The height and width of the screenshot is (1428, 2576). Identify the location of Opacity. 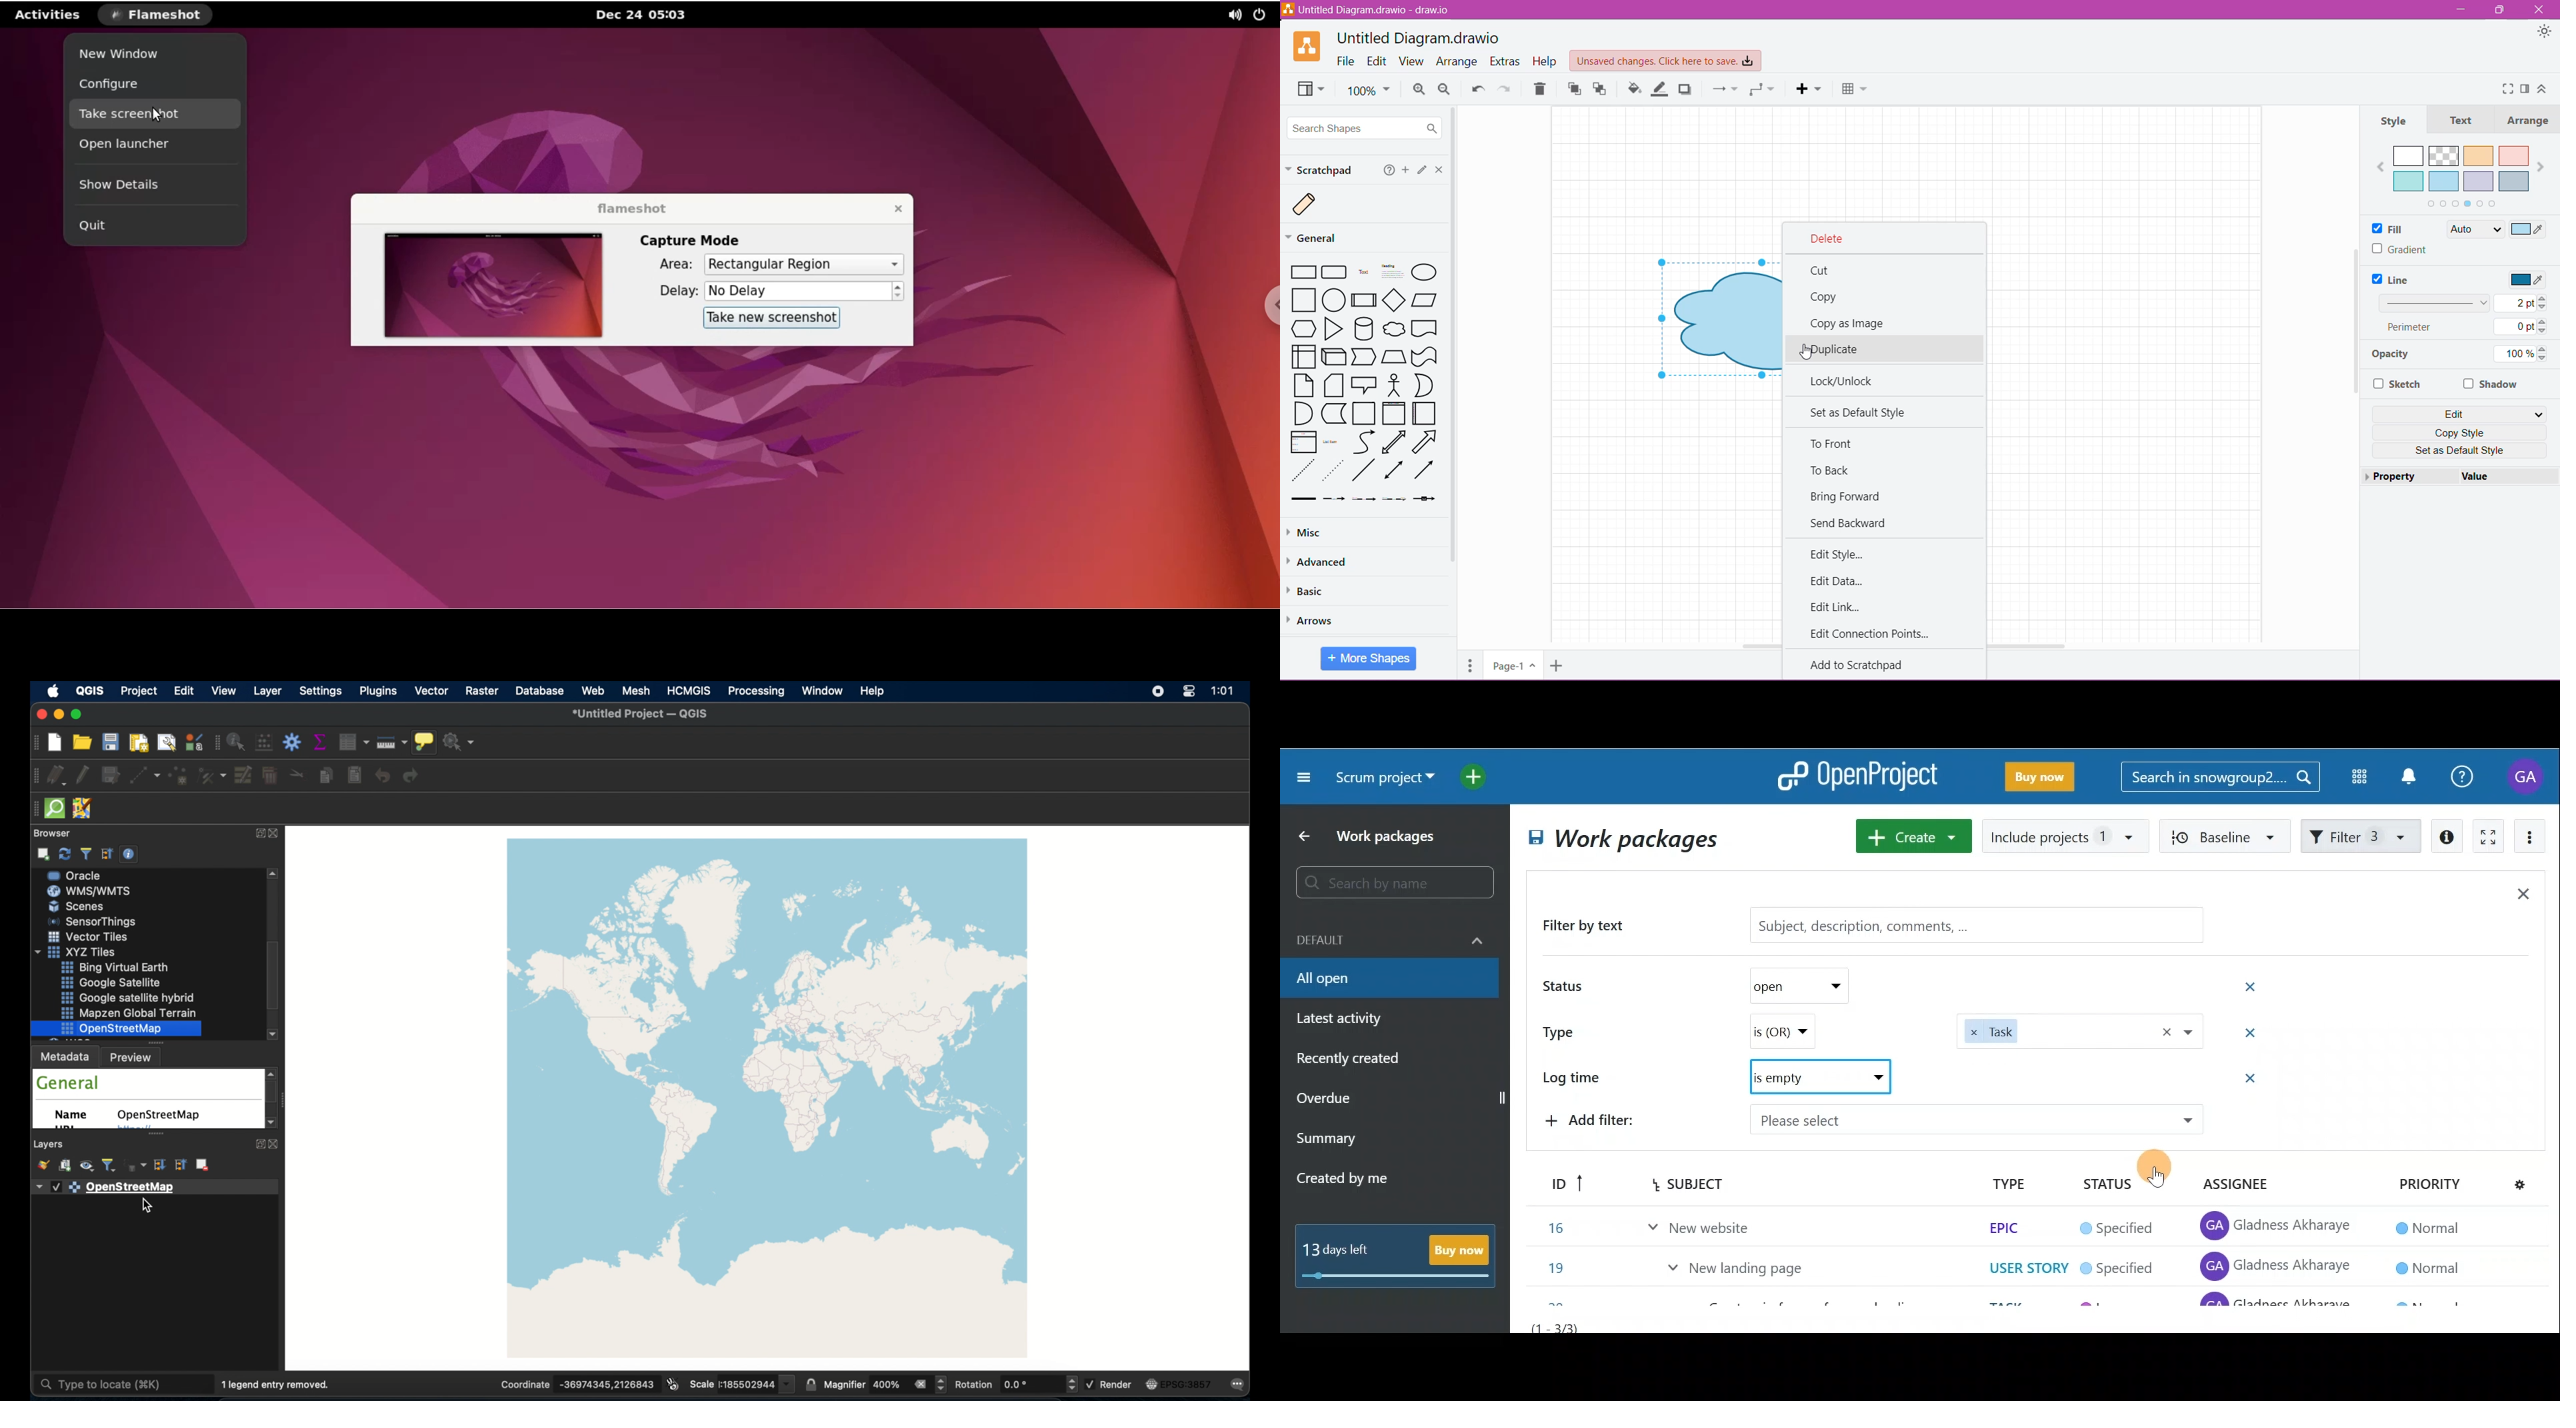
(2389, 357).